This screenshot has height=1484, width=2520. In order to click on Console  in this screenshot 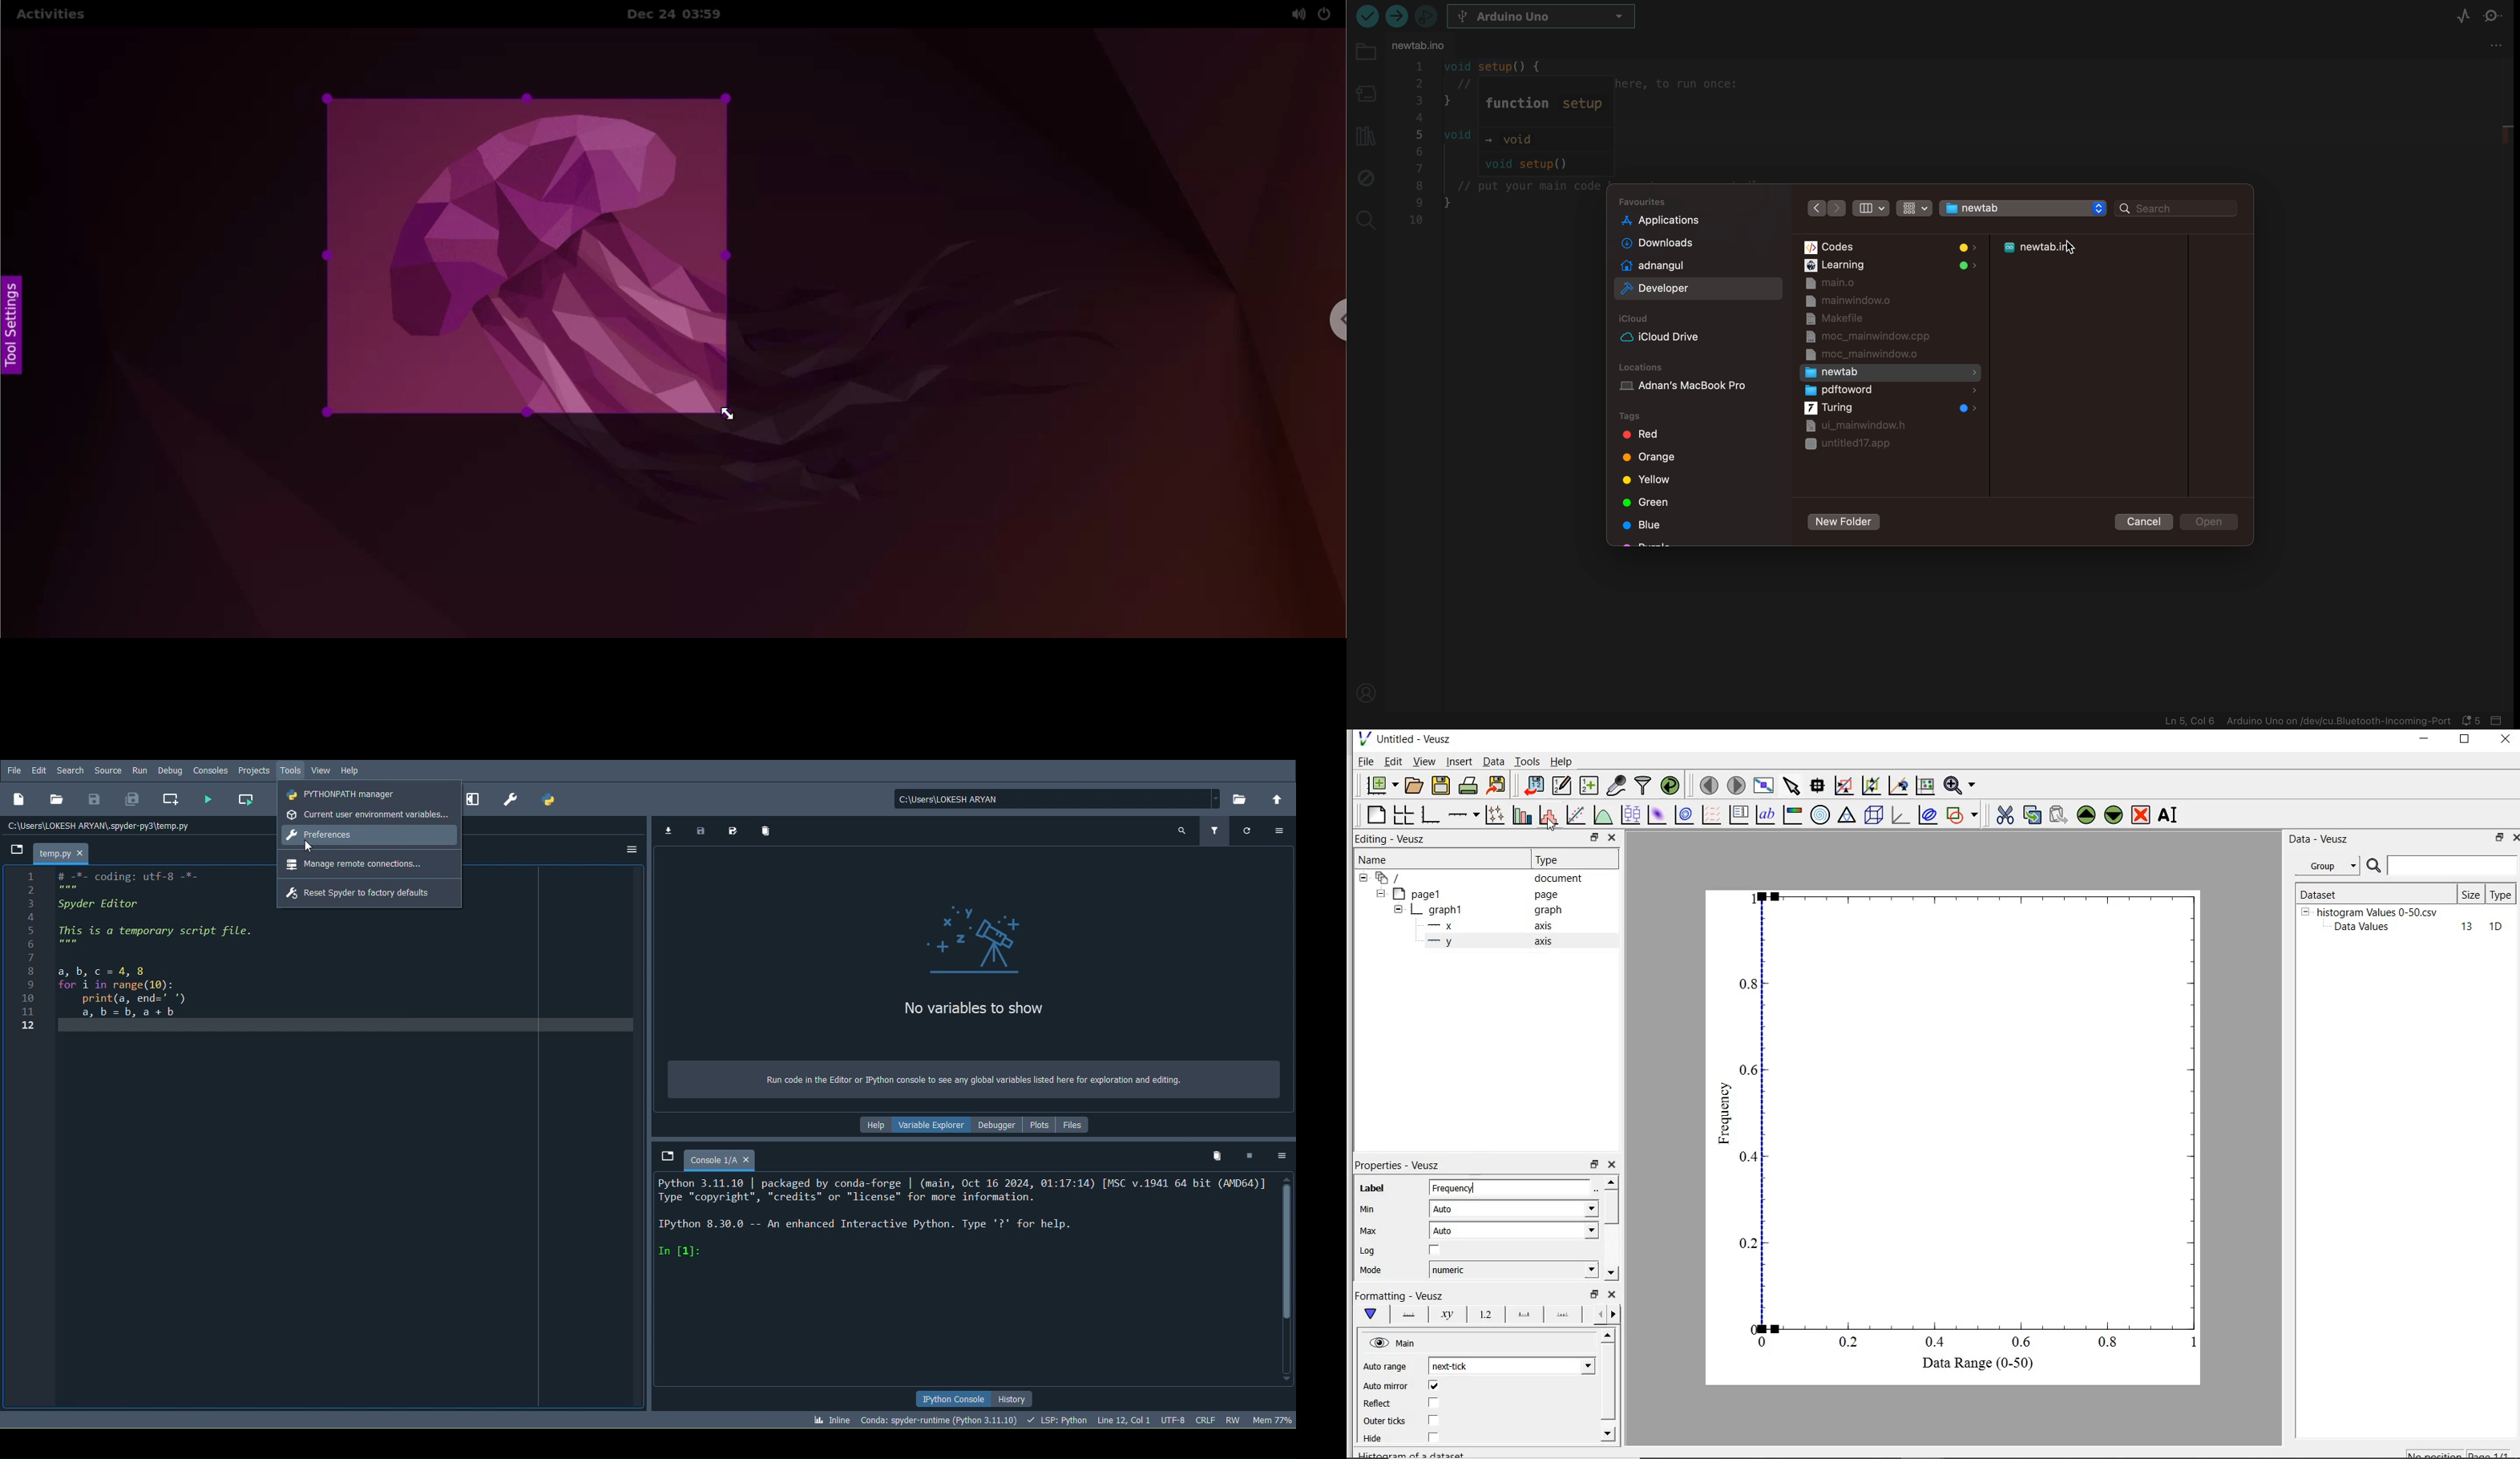, I will do `click(723, 1158)`.